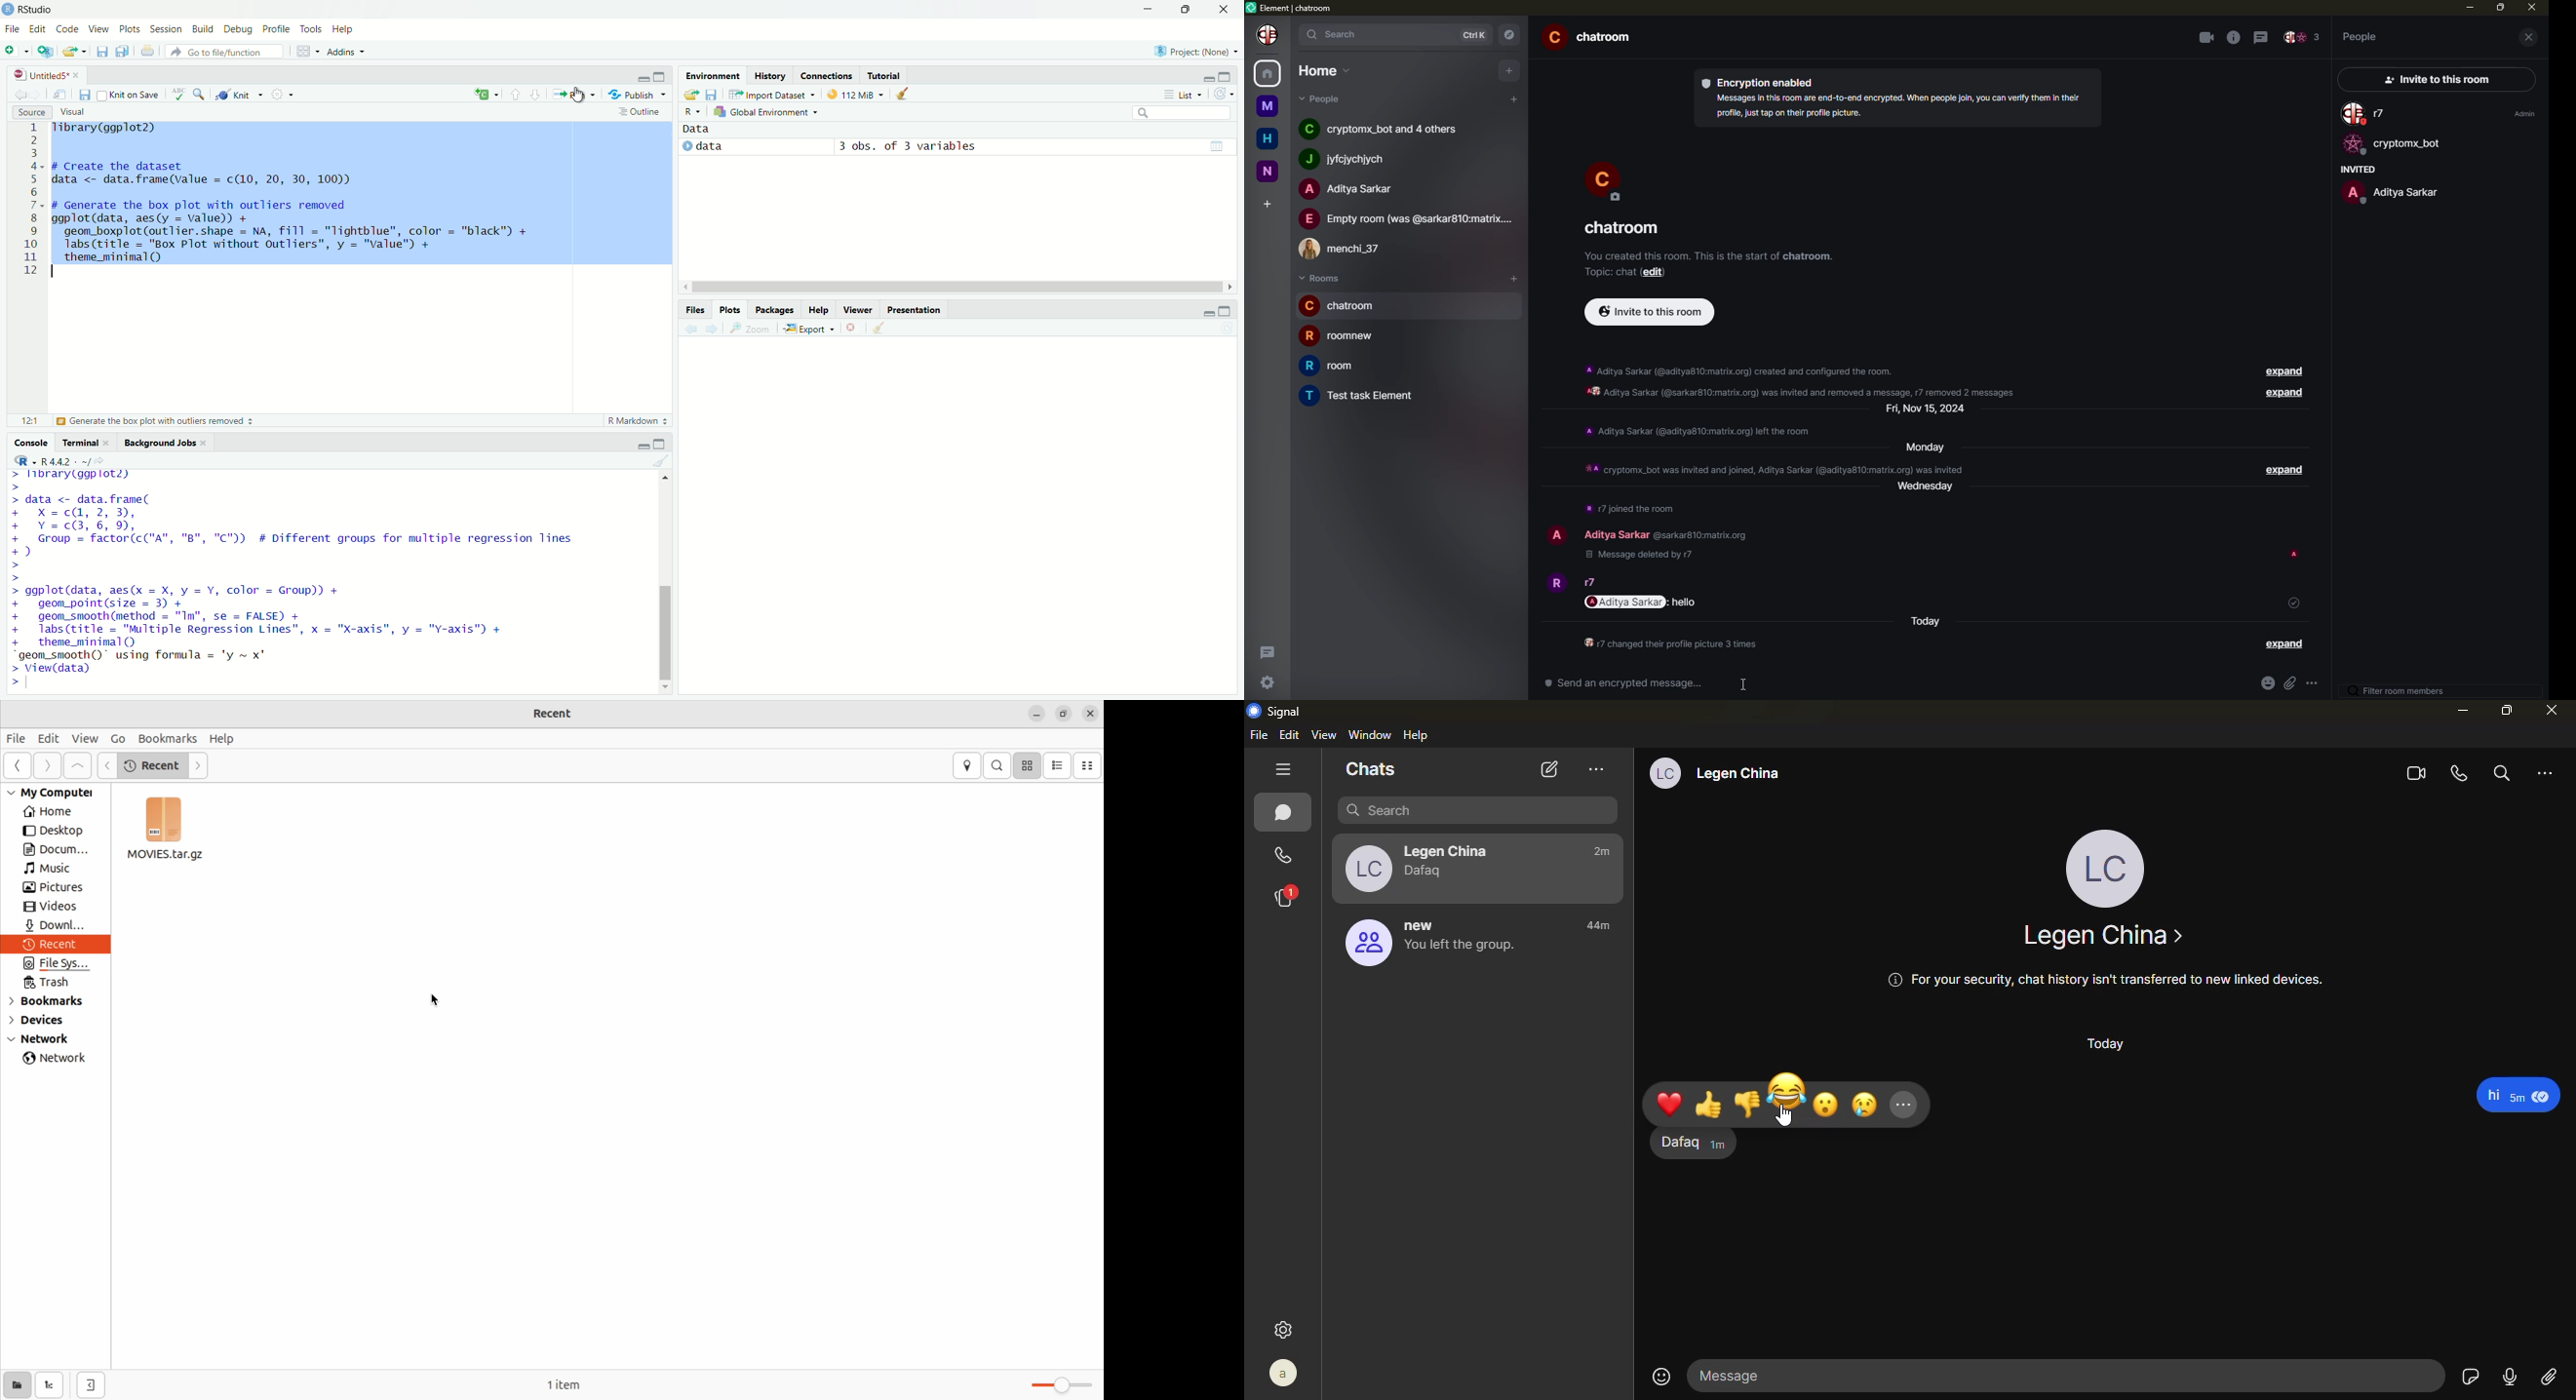  Describe the element at coordinates (31, 199) in the screenshot. I see `1
2
g
4.
5
6
7
8
9
10
11
12` at that location.